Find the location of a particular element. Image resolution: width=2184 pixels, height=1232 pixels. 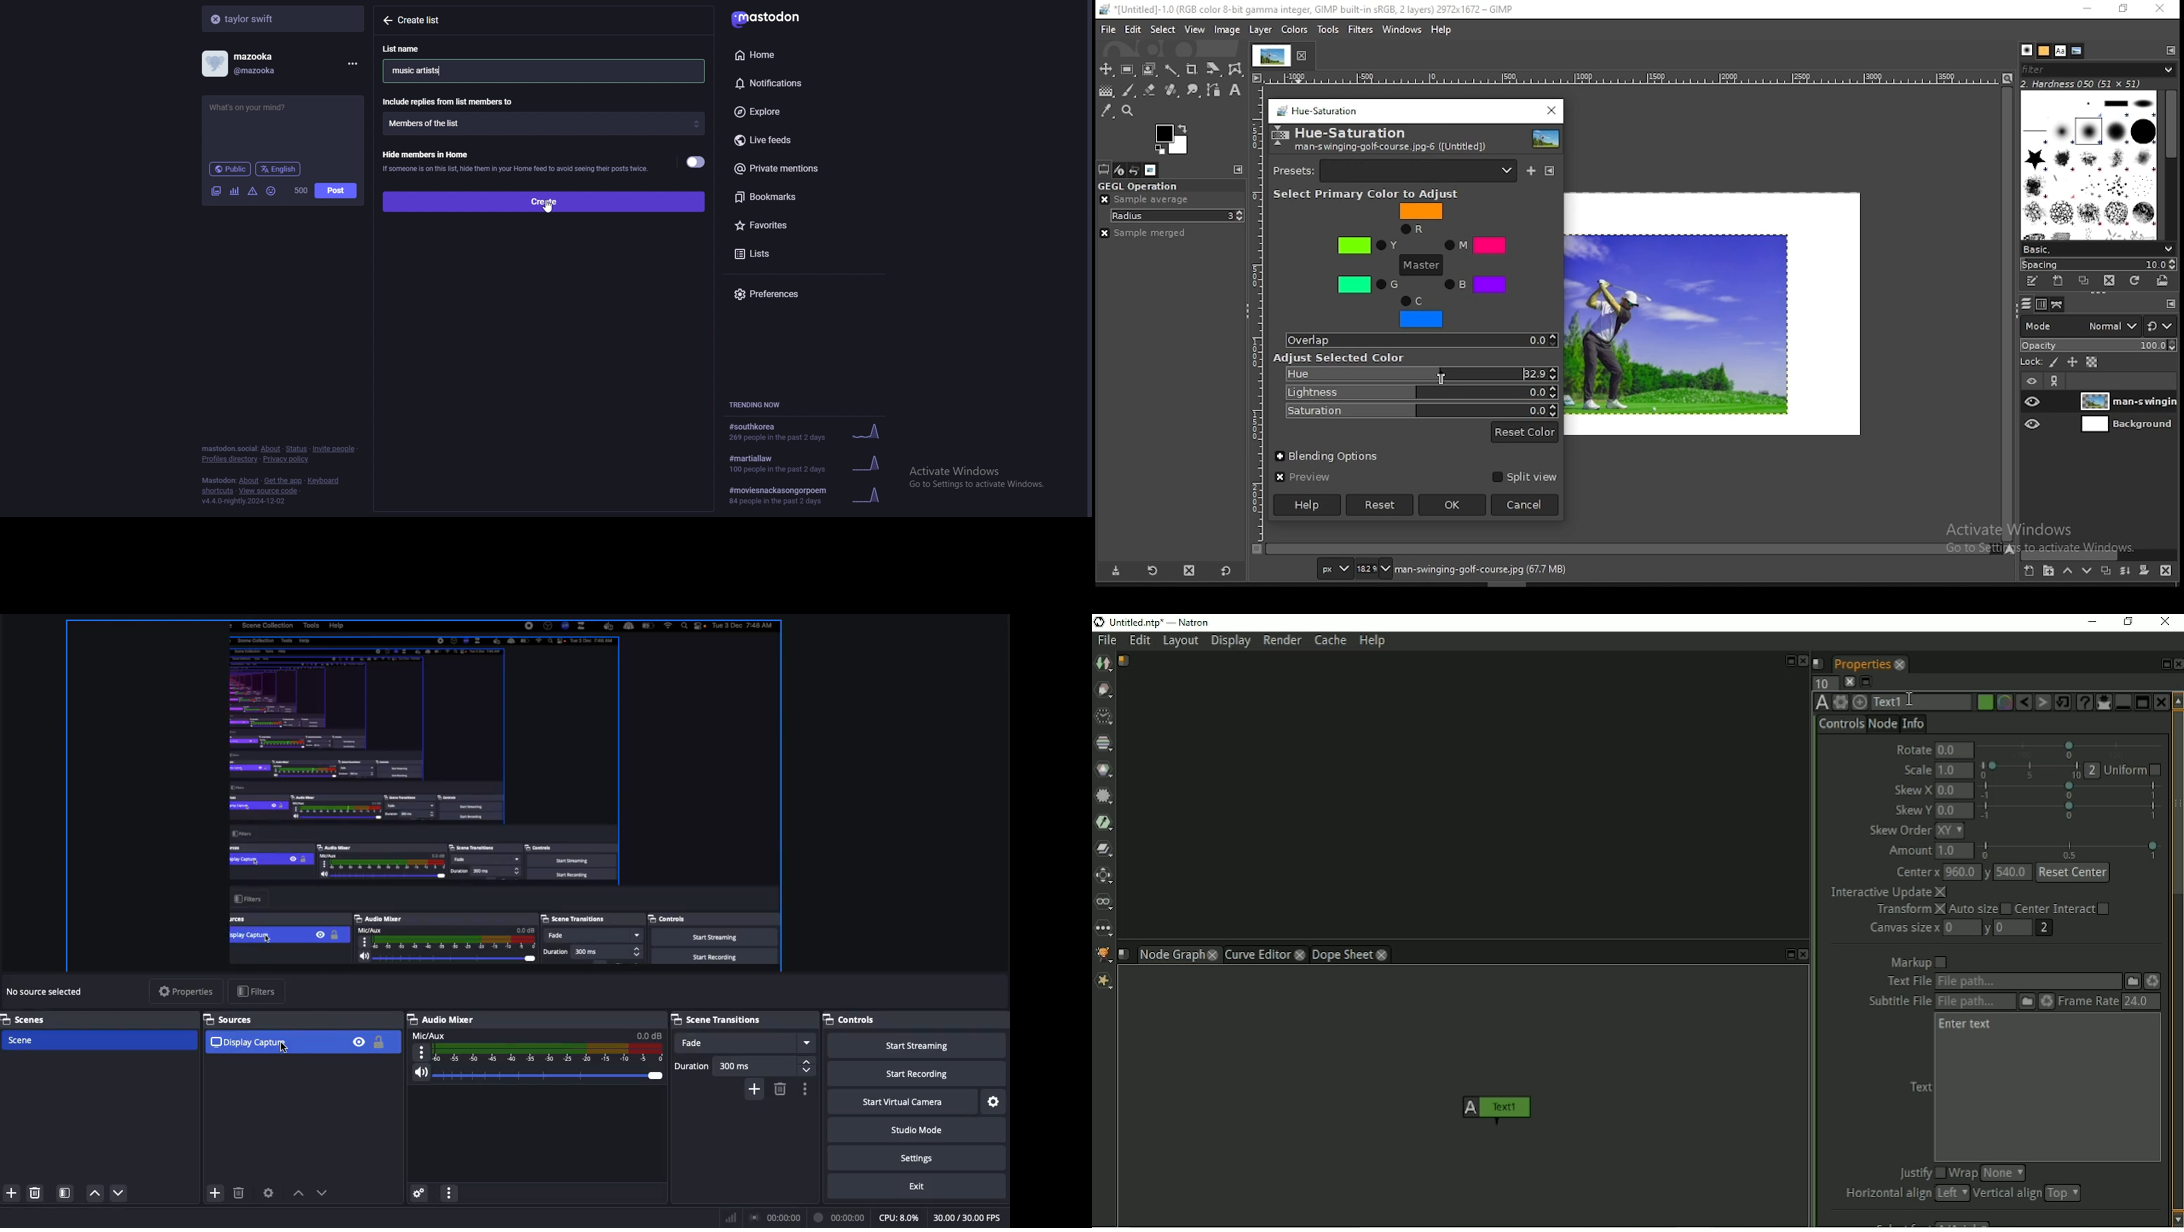

private mentions is located at coordinates (803, 168).